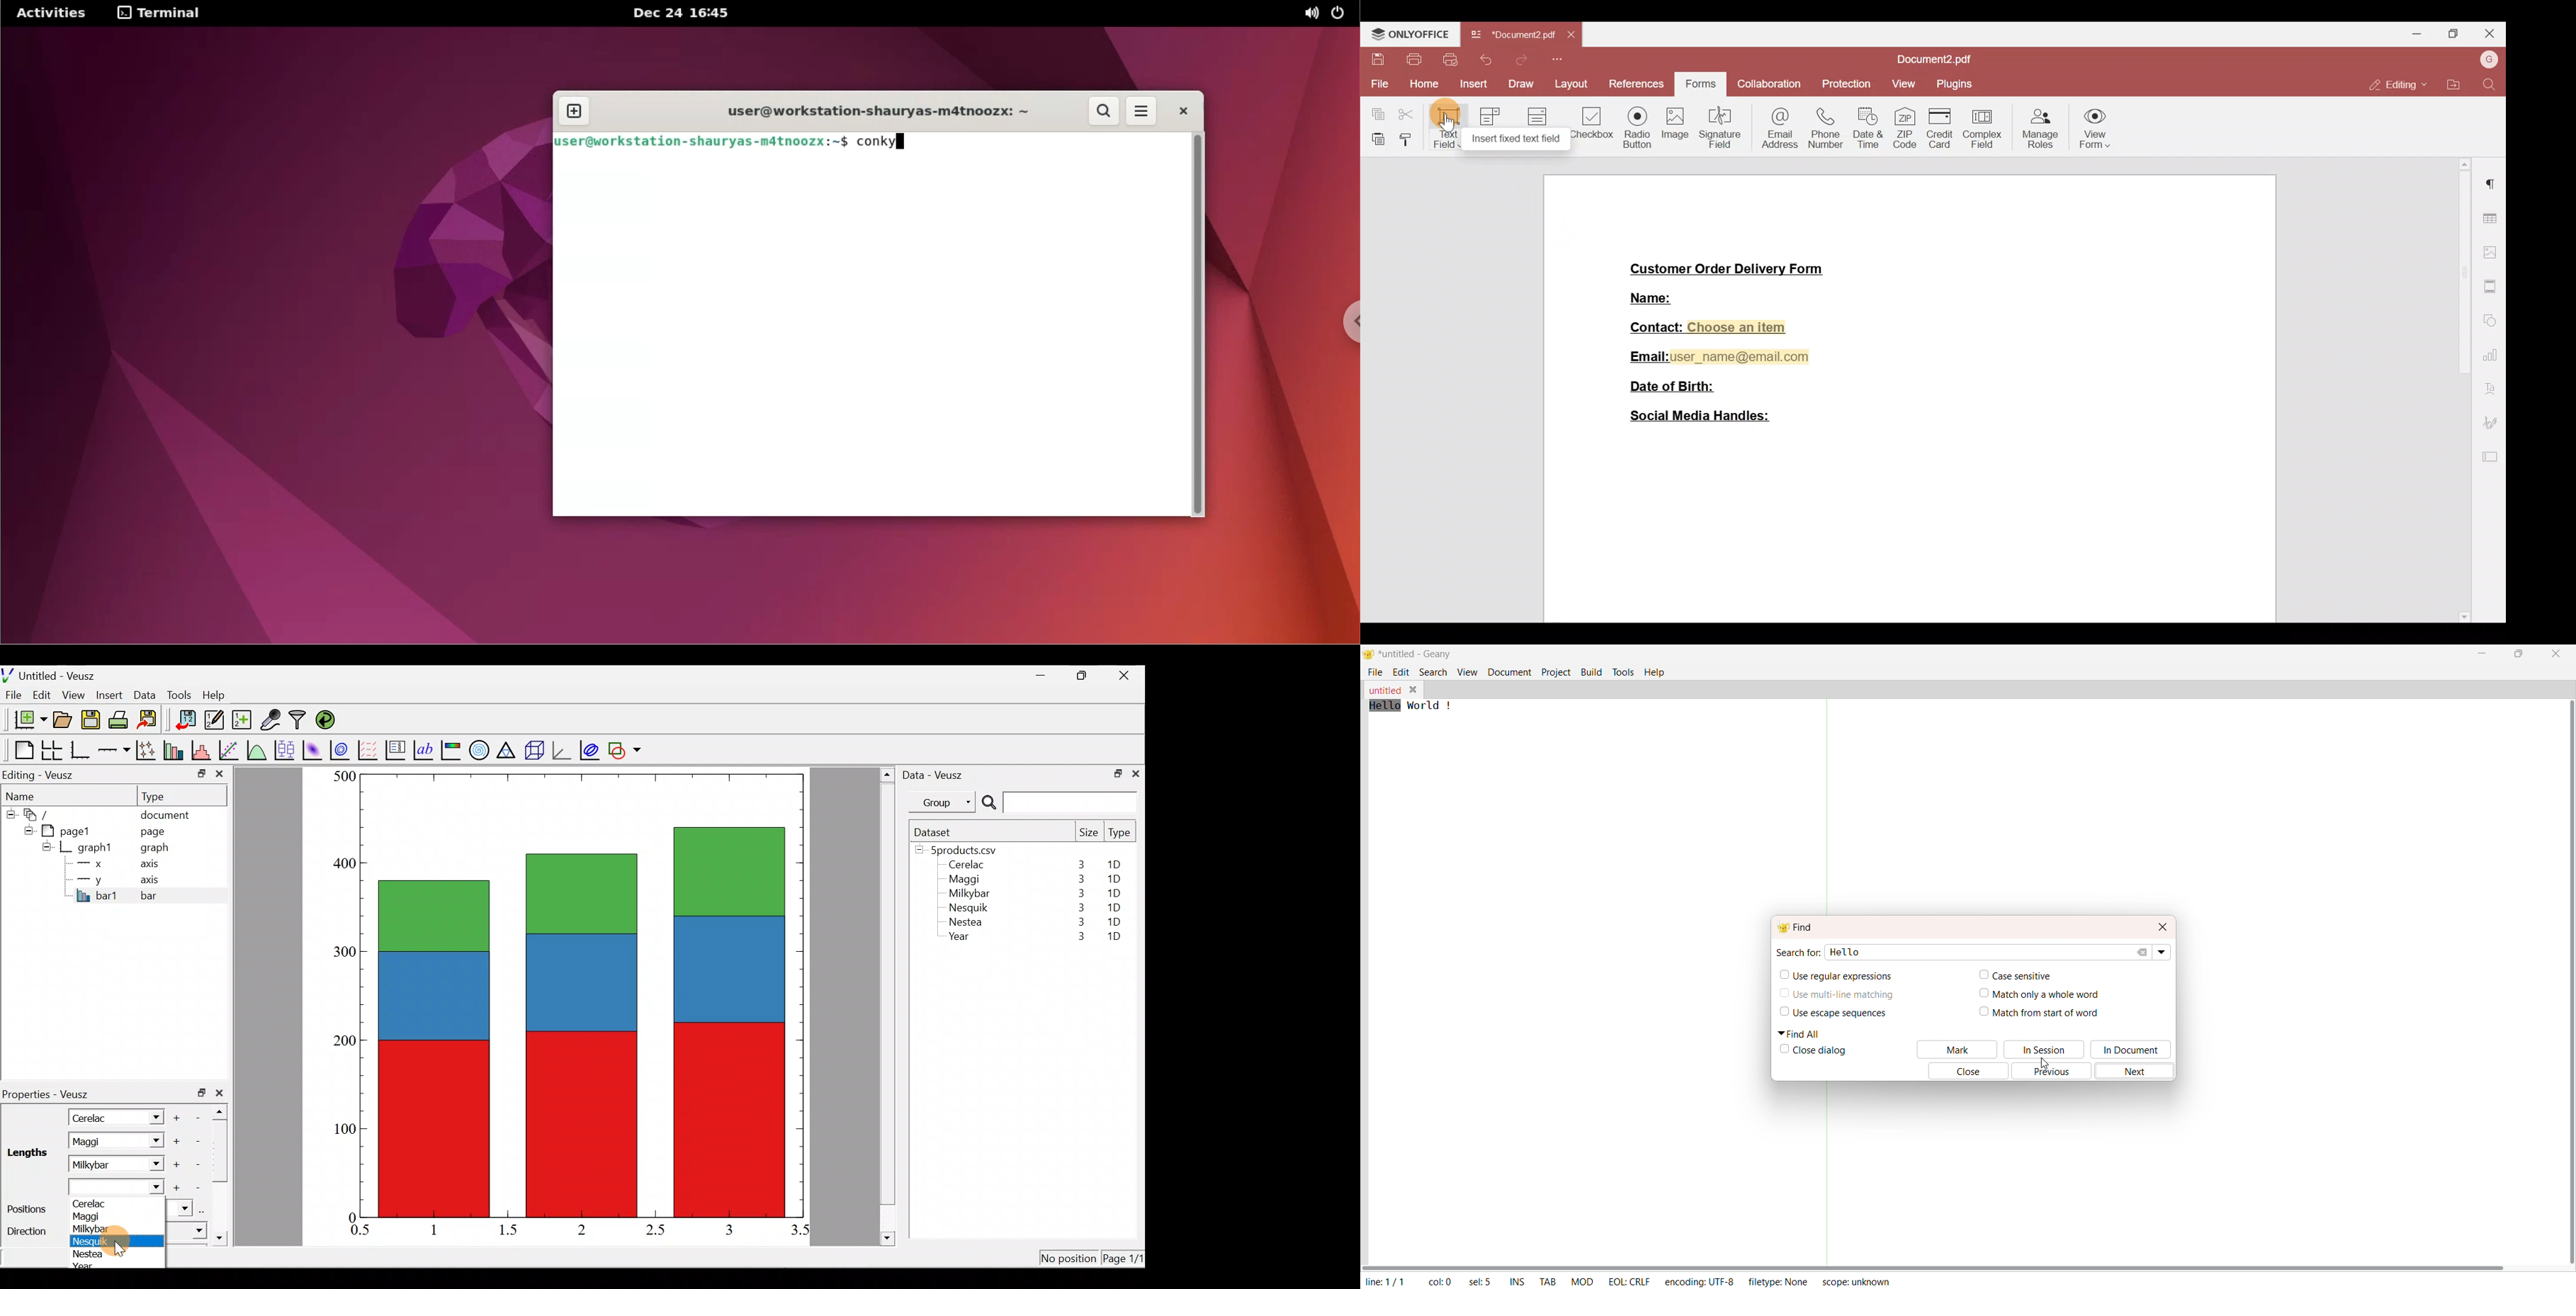 This screenshot has height=1316, width=2576. I want to click on Plot box plots, so click(286, 750).